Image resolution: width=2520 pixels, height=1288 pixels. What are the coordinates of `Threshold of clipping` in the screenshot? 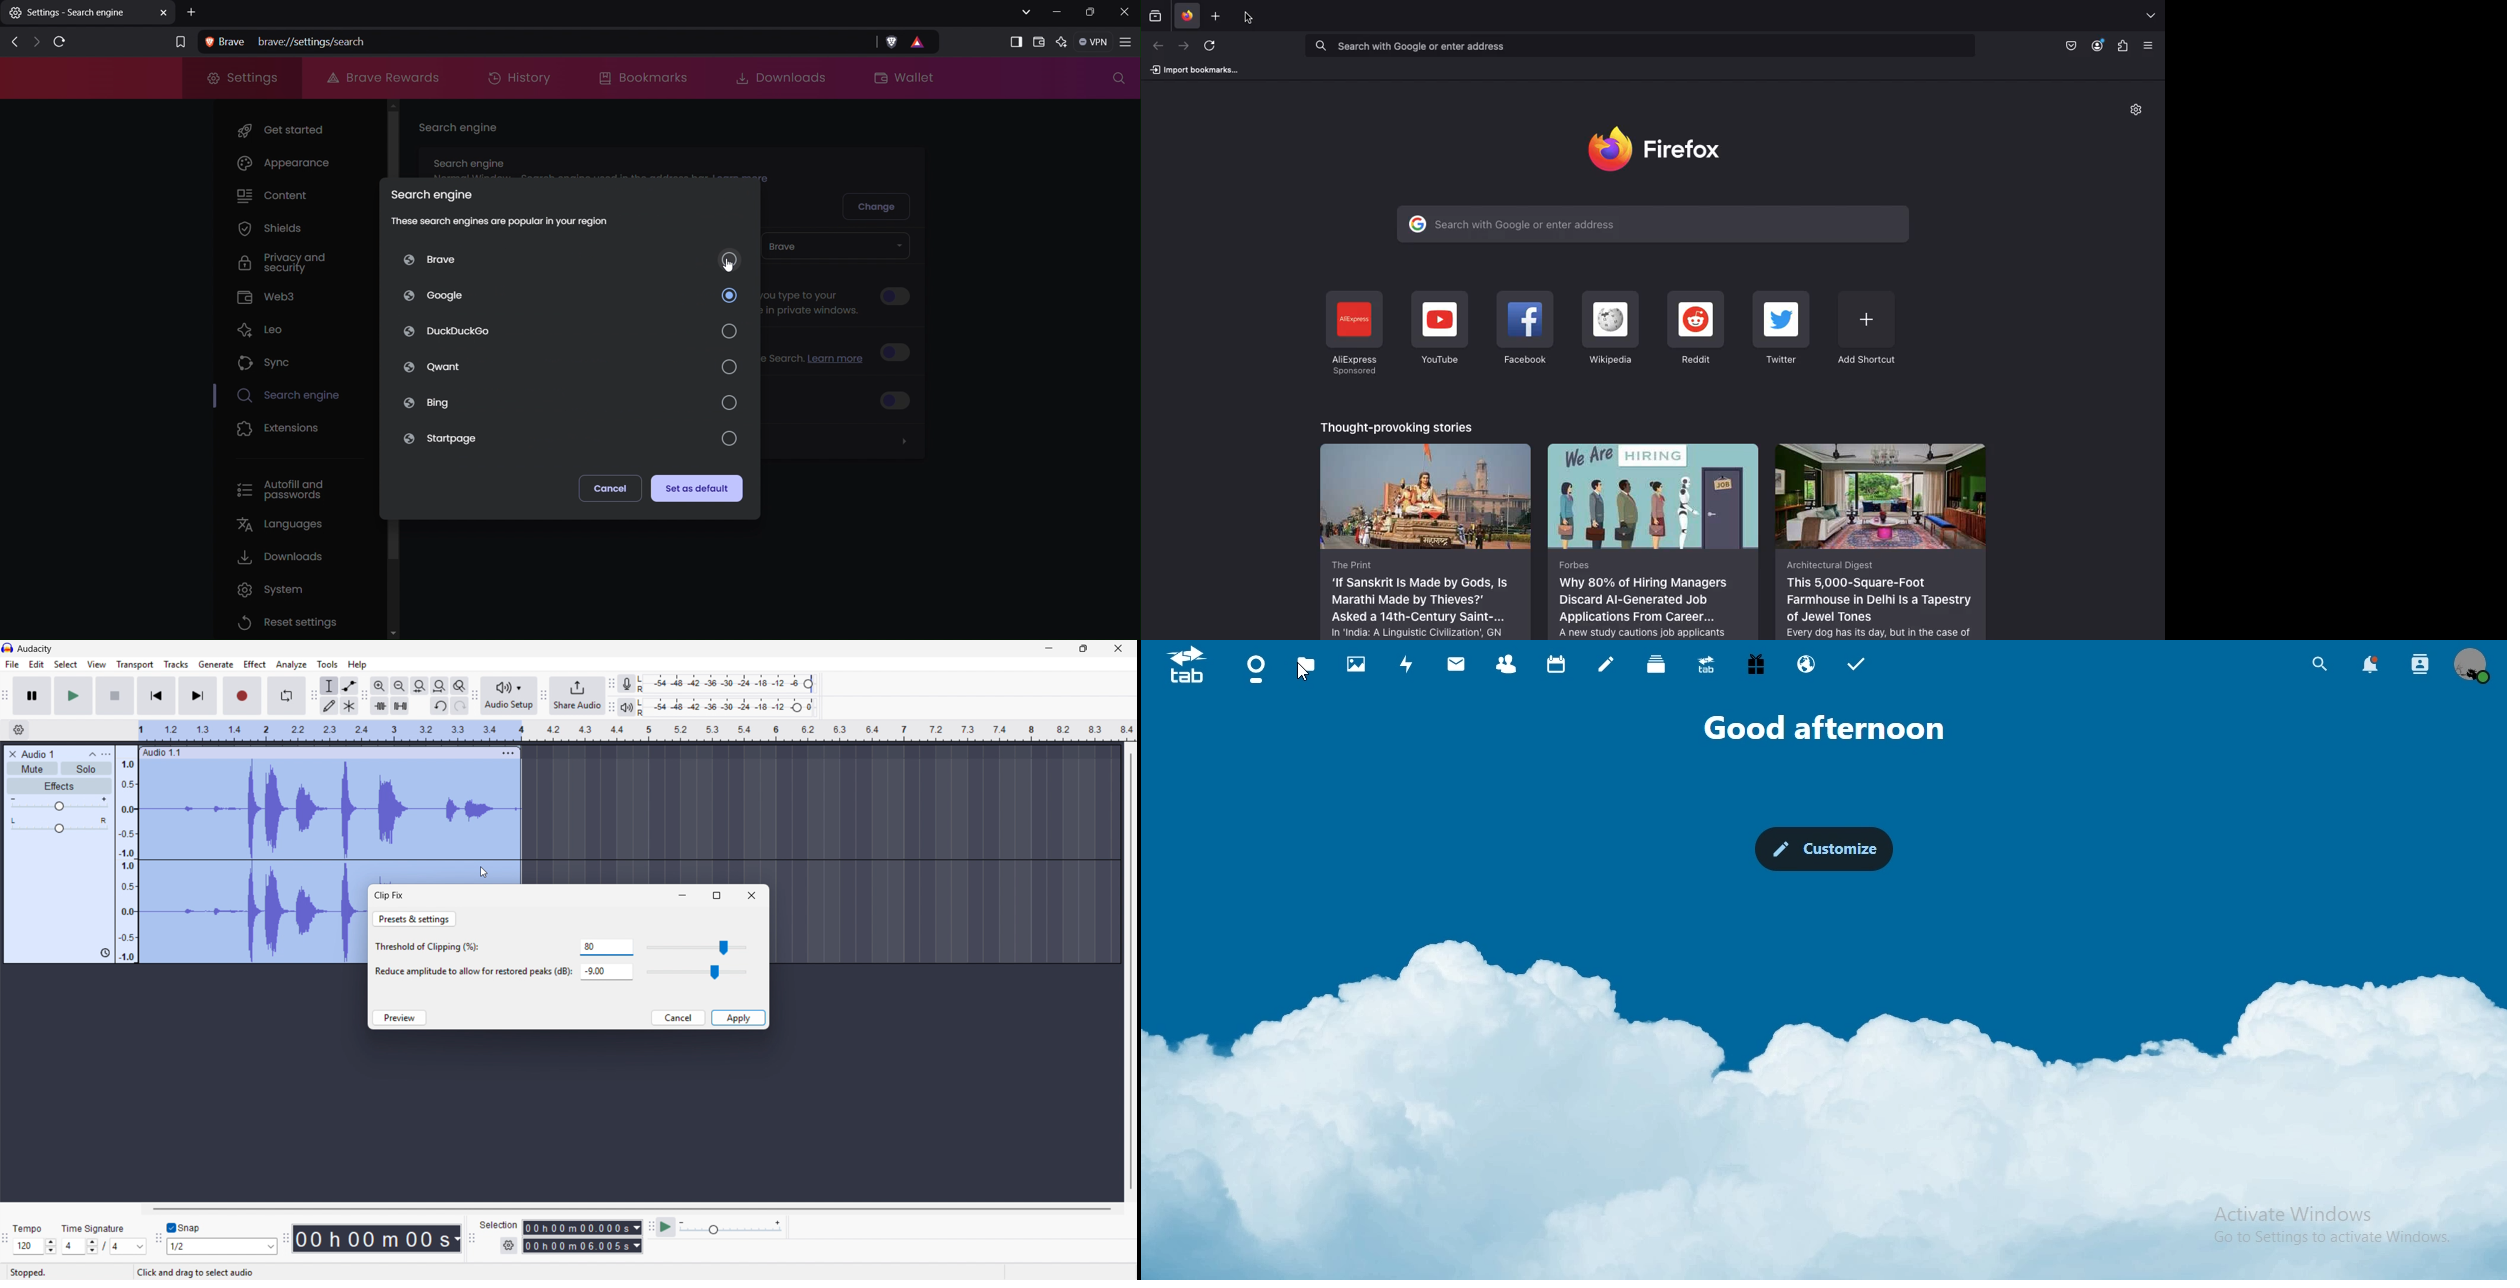 It's located at (607, 947).